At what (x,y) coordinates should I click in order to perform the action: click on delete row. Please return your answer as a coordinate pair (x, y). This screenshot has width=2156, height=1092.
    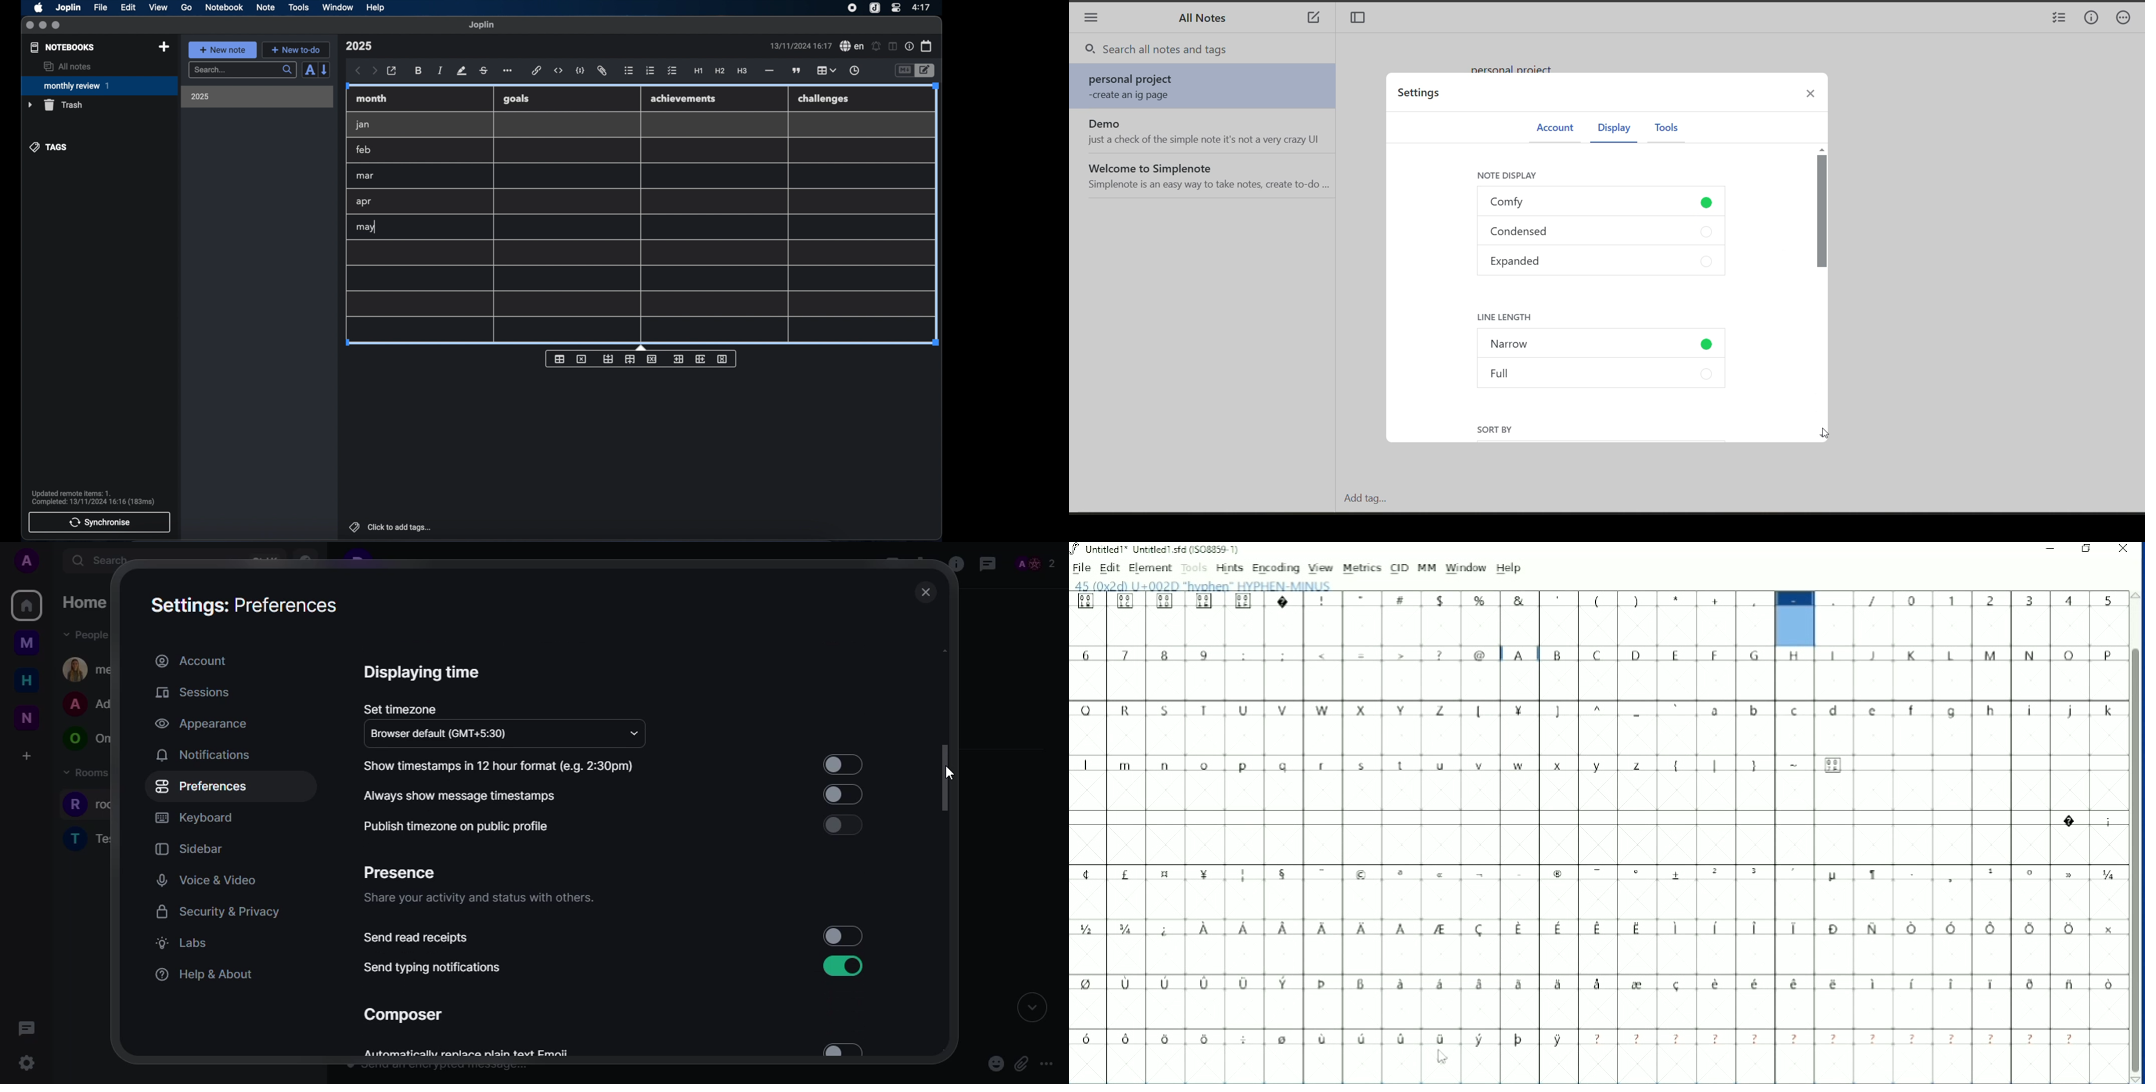
    Looking at the image, I should click on (653, 358).